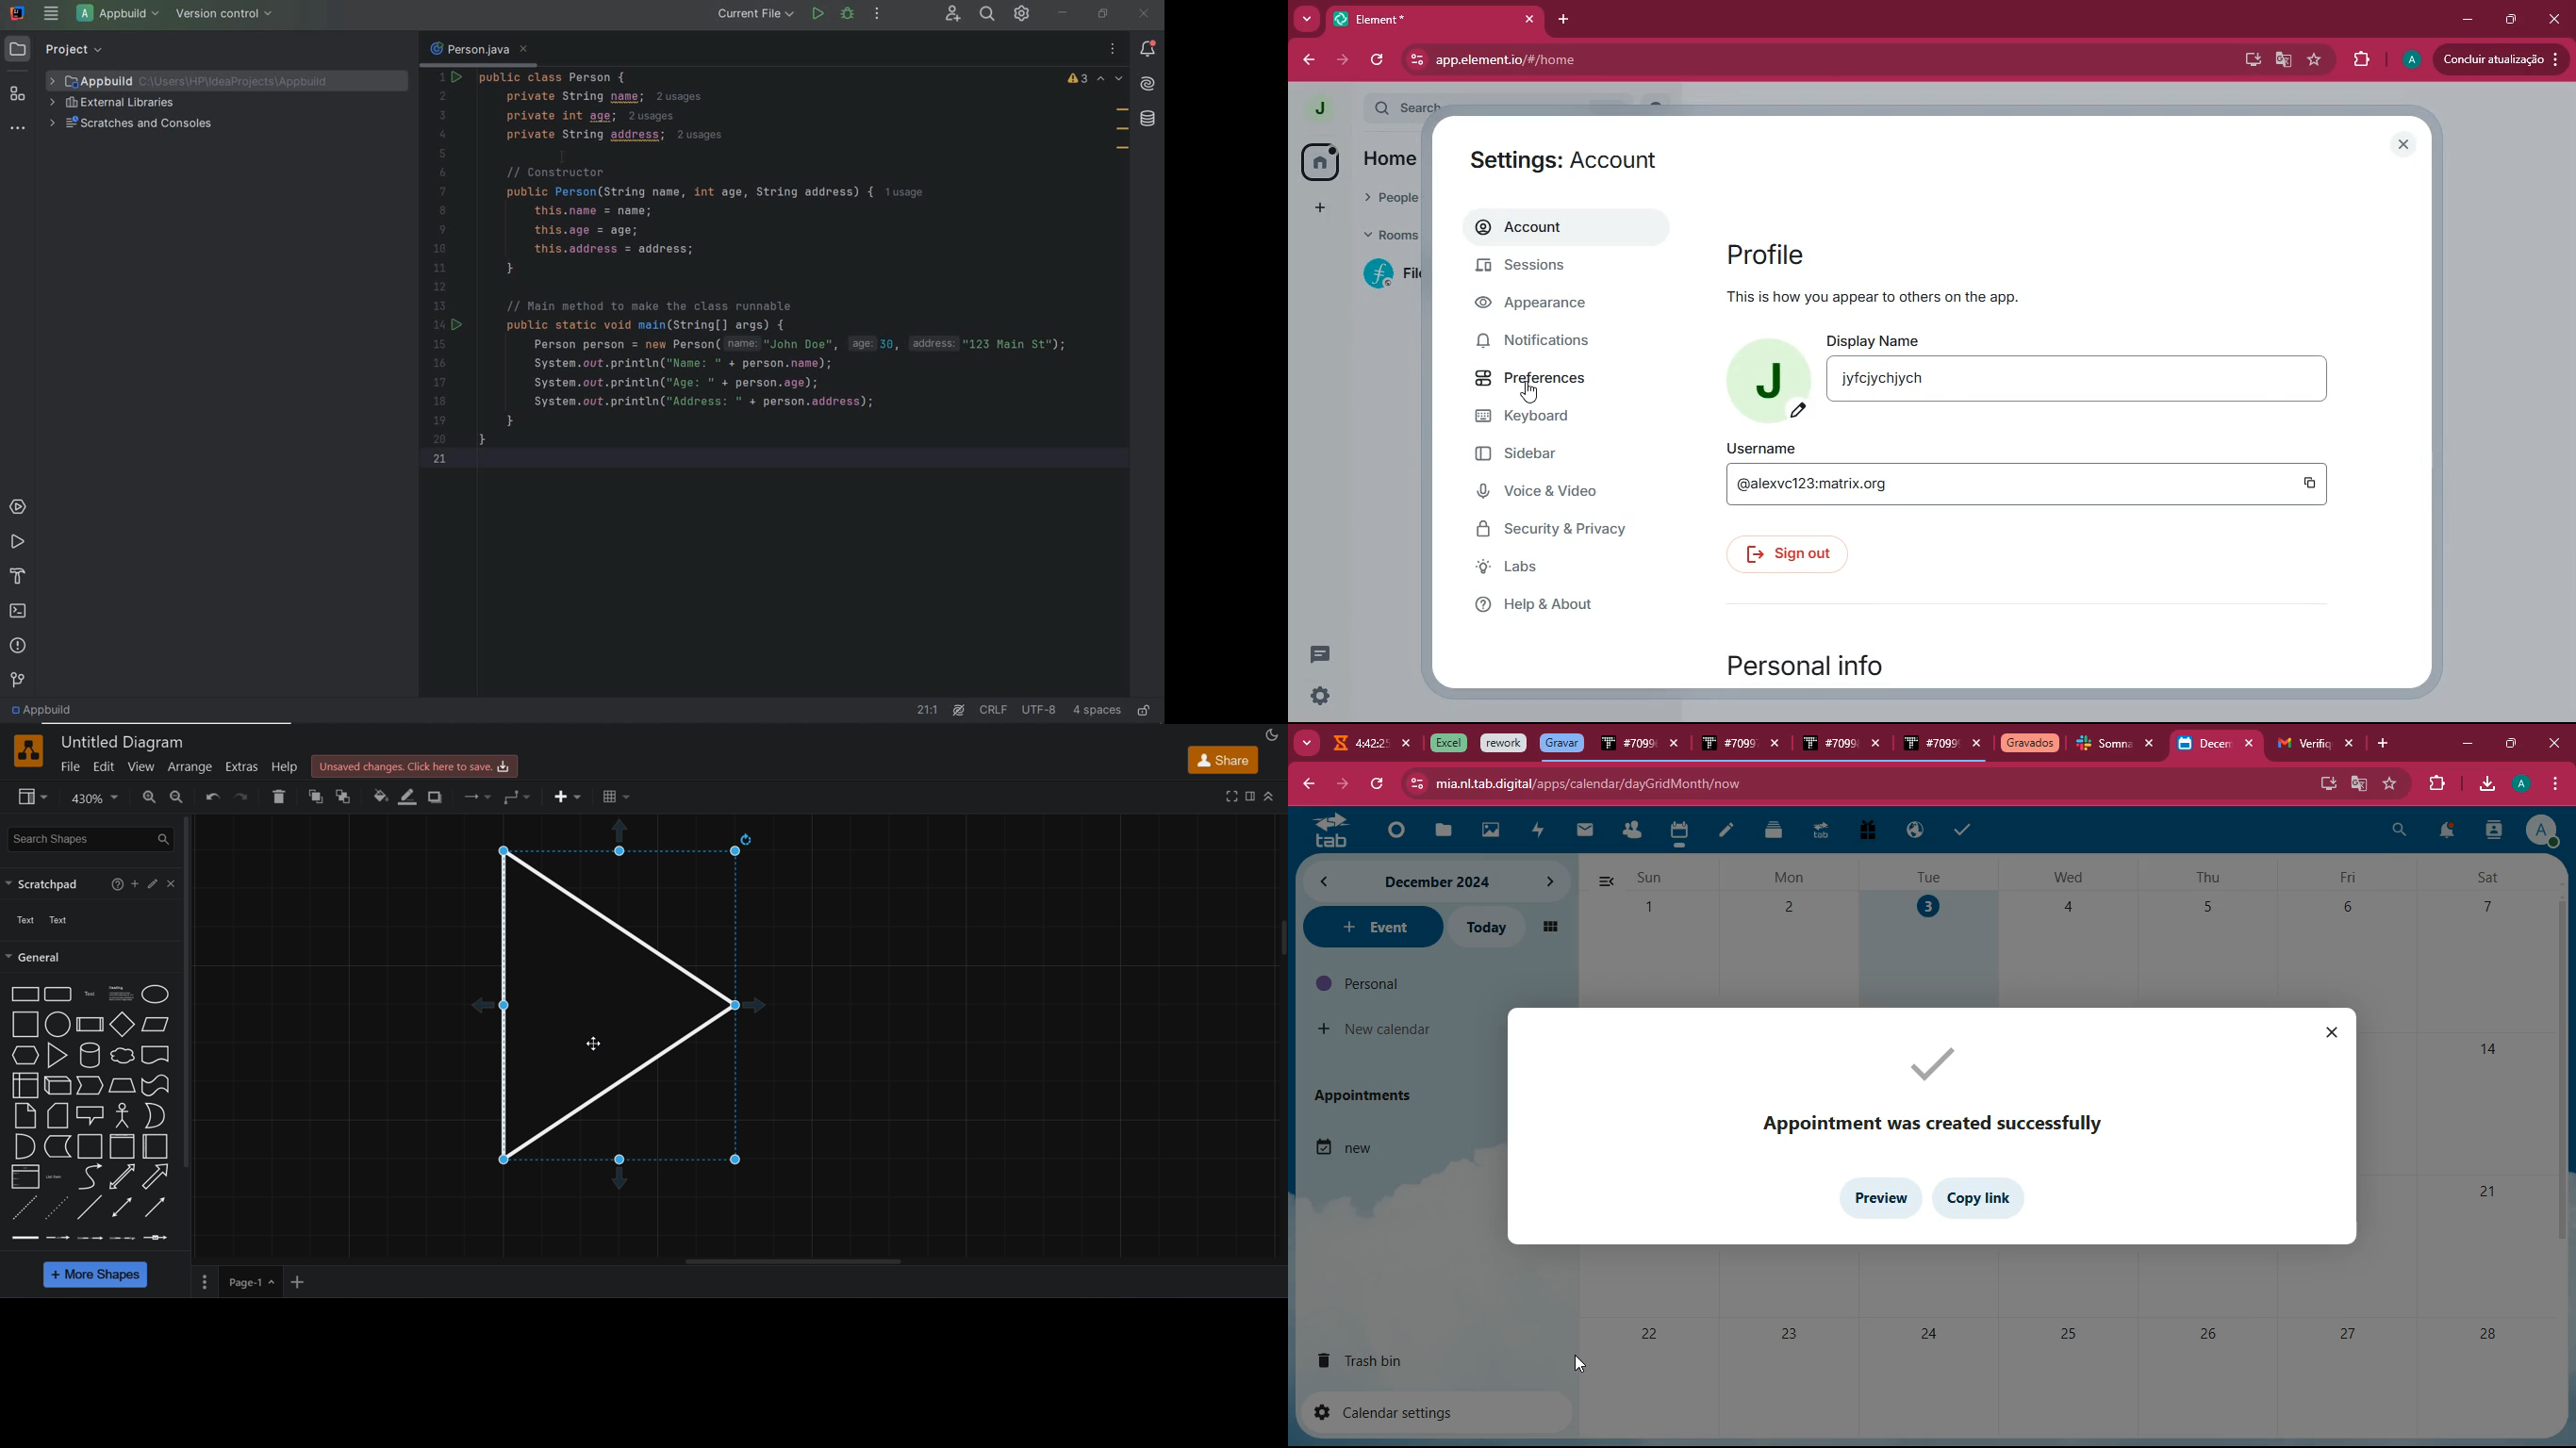 The image size is (2576, 1456). What do you see at coordinates (2558, 1067) in the screenshot?
I see `scroll bar` at bounding box center [2558, 1067].